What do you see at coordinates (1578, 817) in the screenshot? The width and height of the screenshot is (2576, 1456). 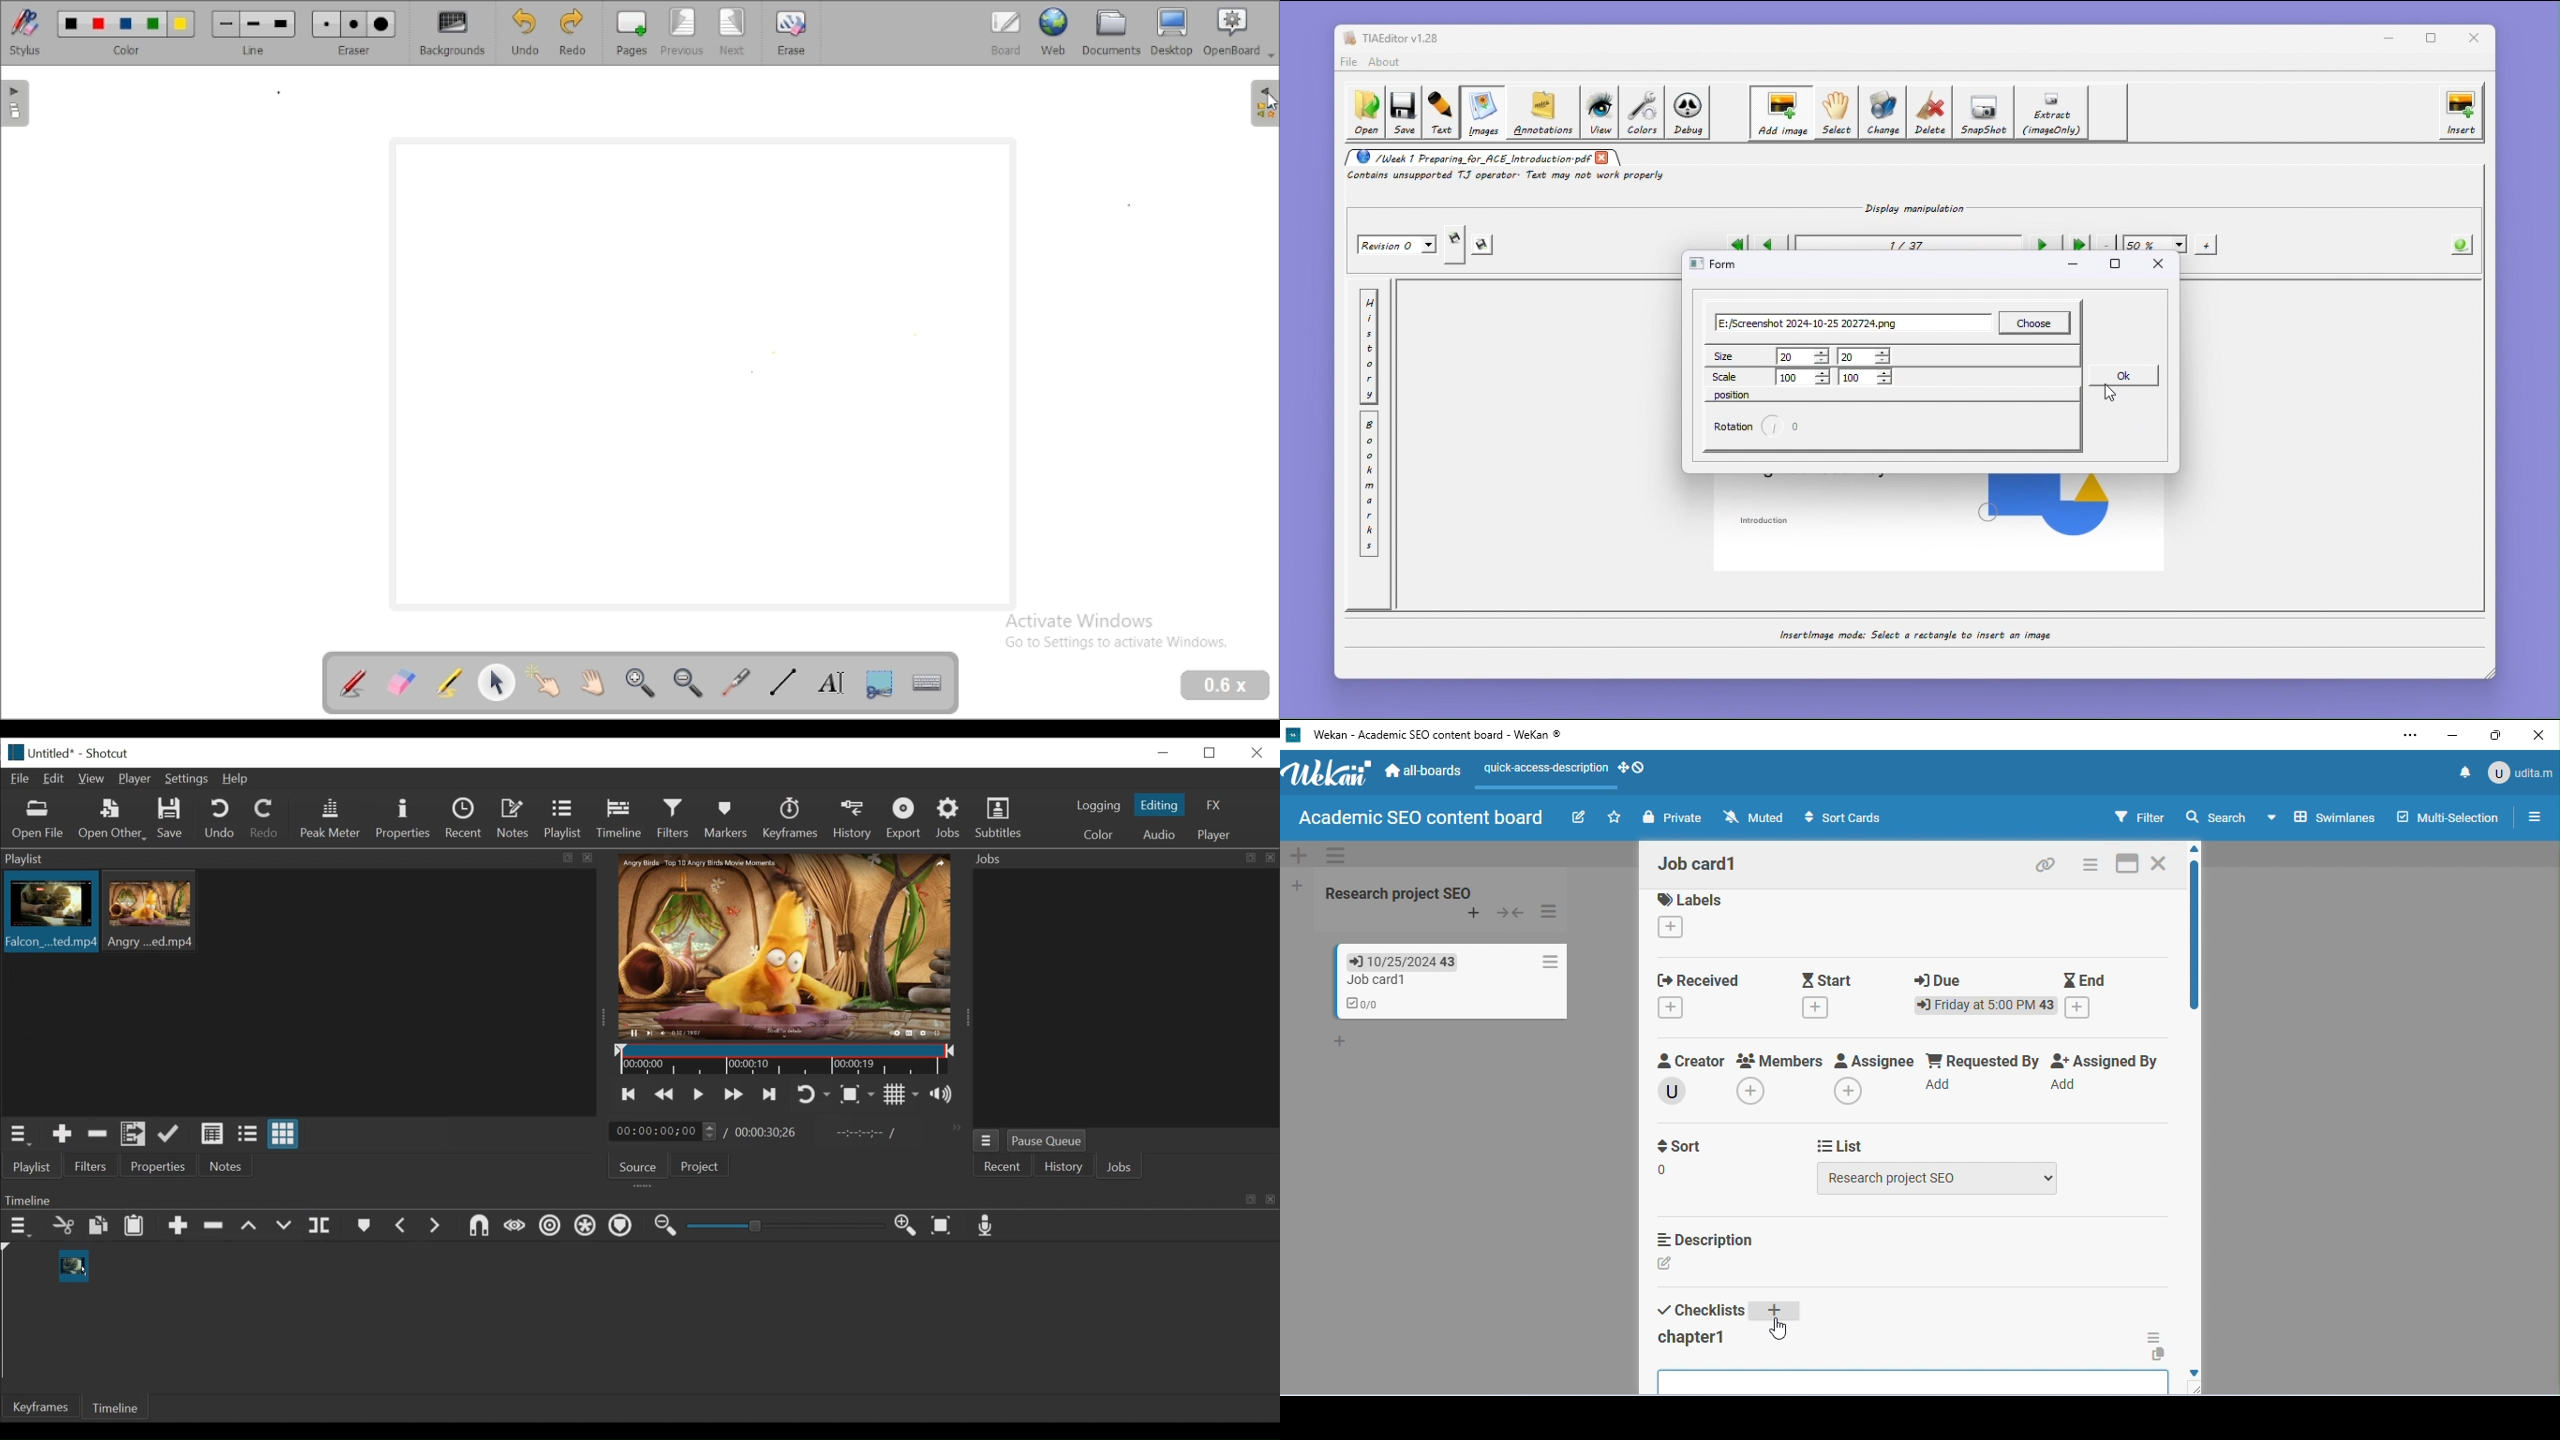 I see `edit` at bounding box center [1578, 817].